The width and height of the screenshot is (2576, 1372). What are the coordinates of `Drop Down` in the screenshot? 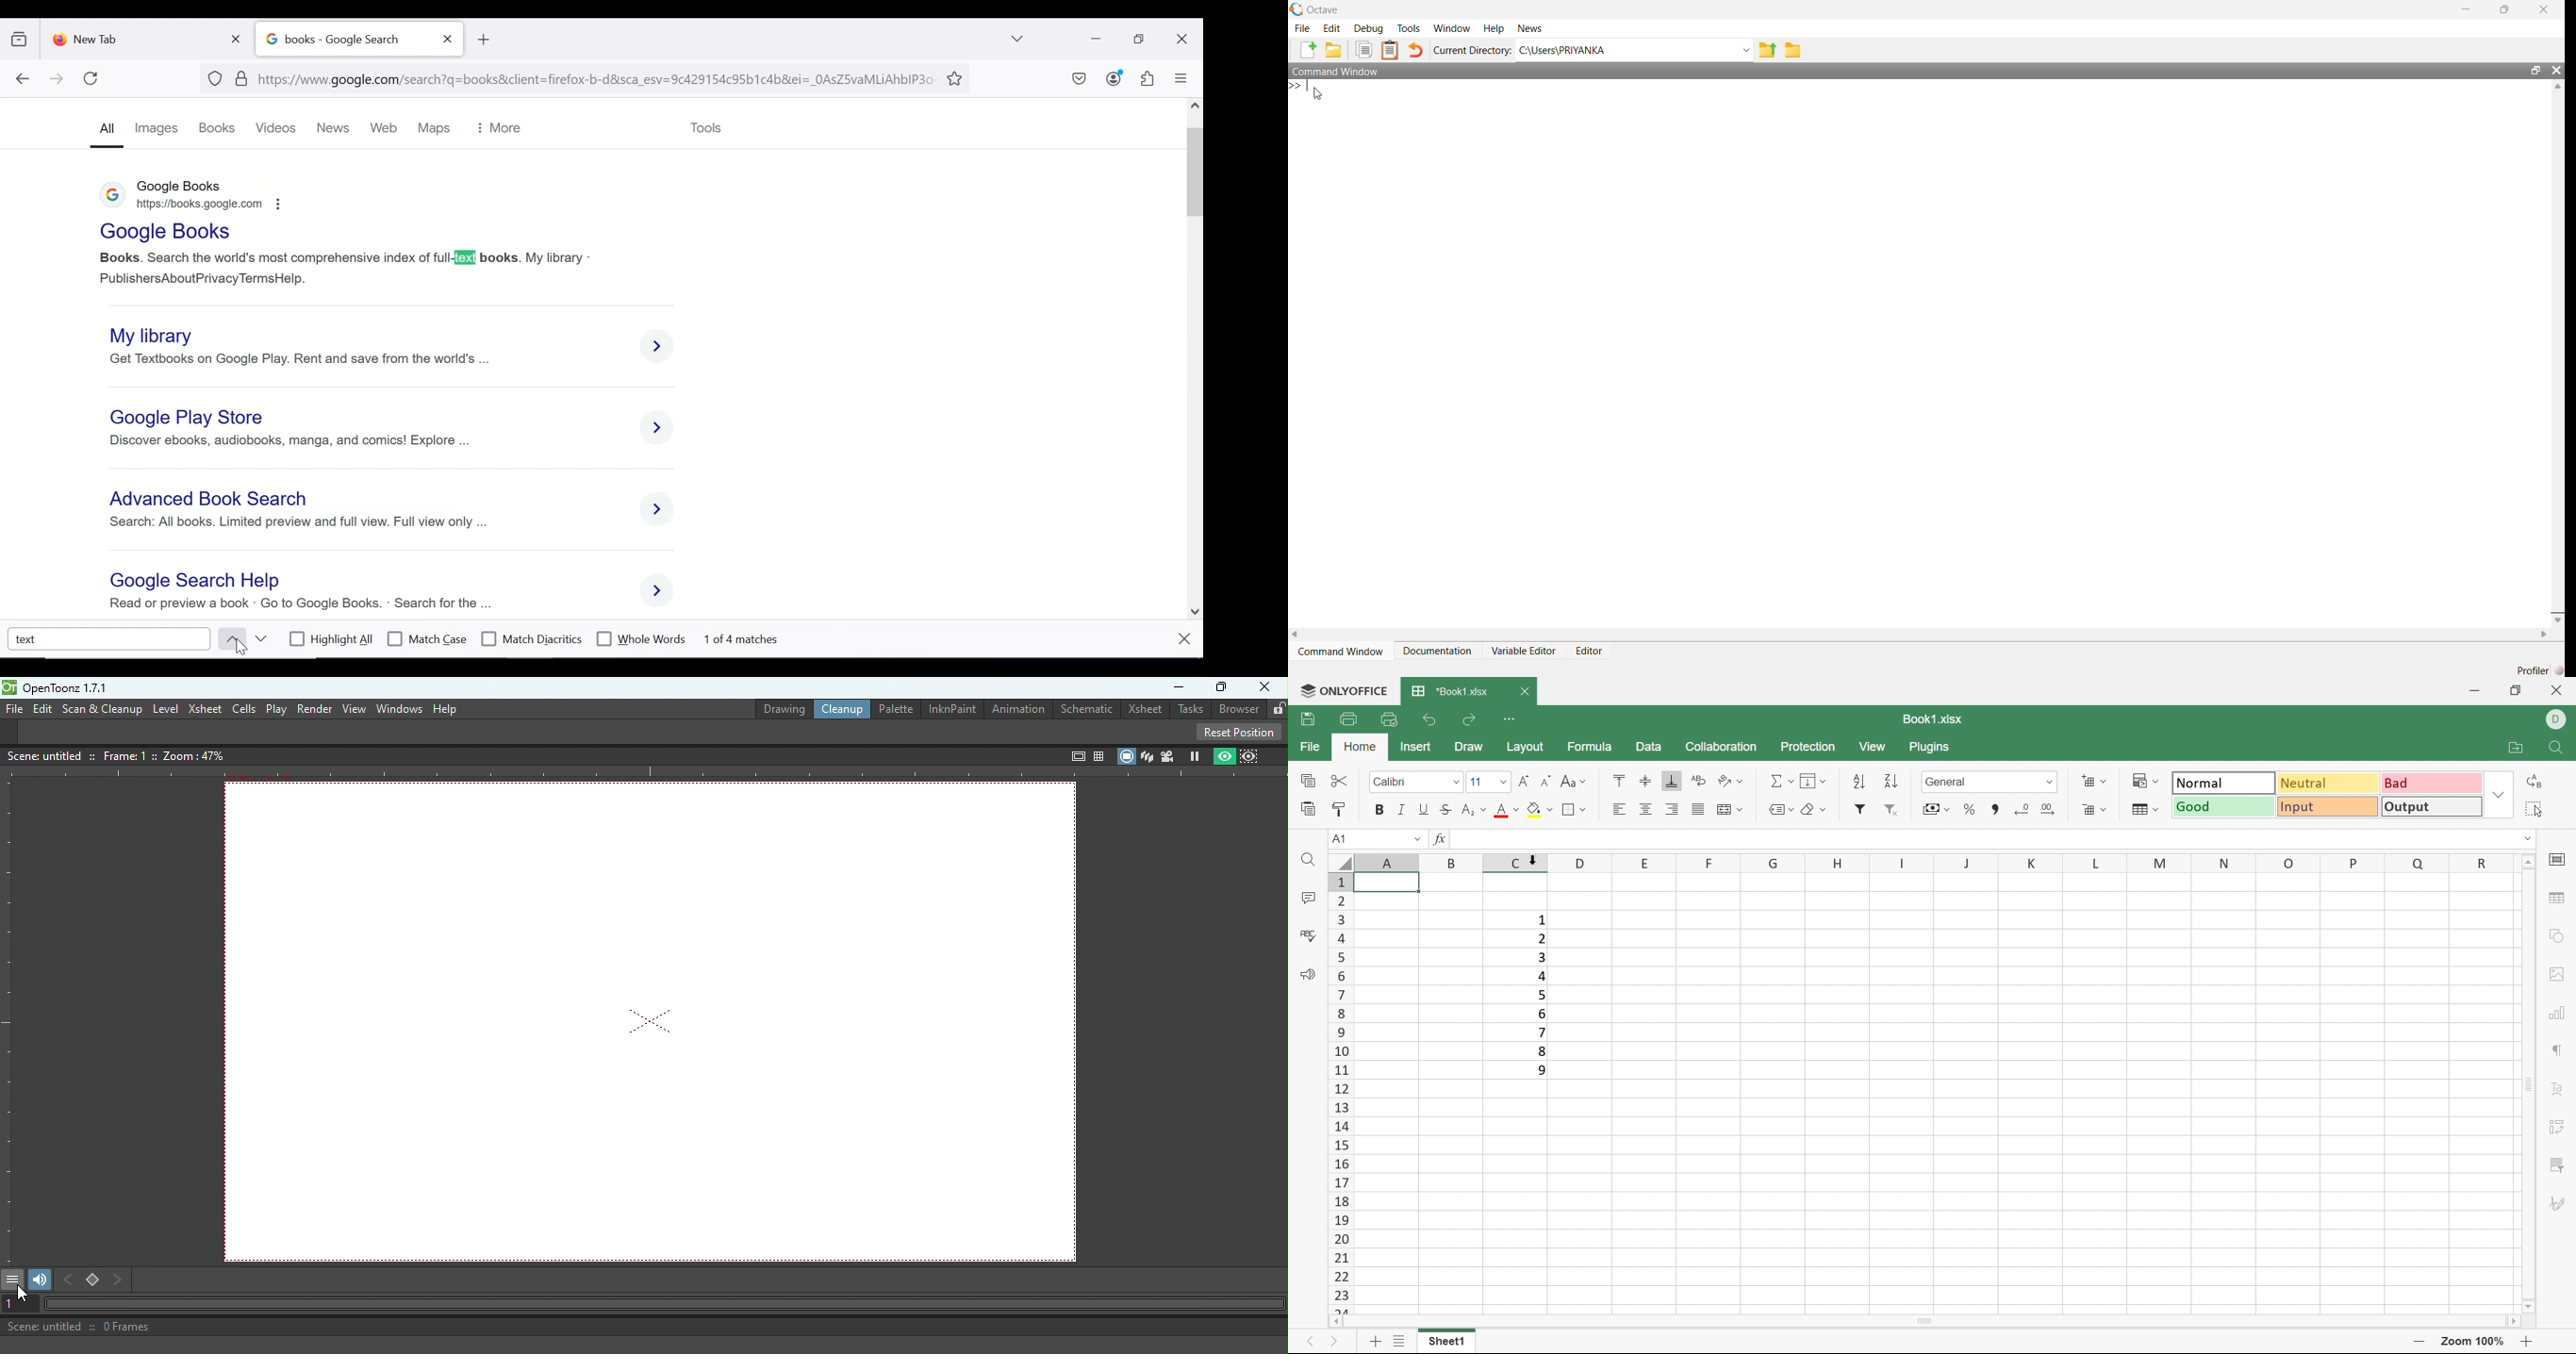 It's located at (1505, 784).